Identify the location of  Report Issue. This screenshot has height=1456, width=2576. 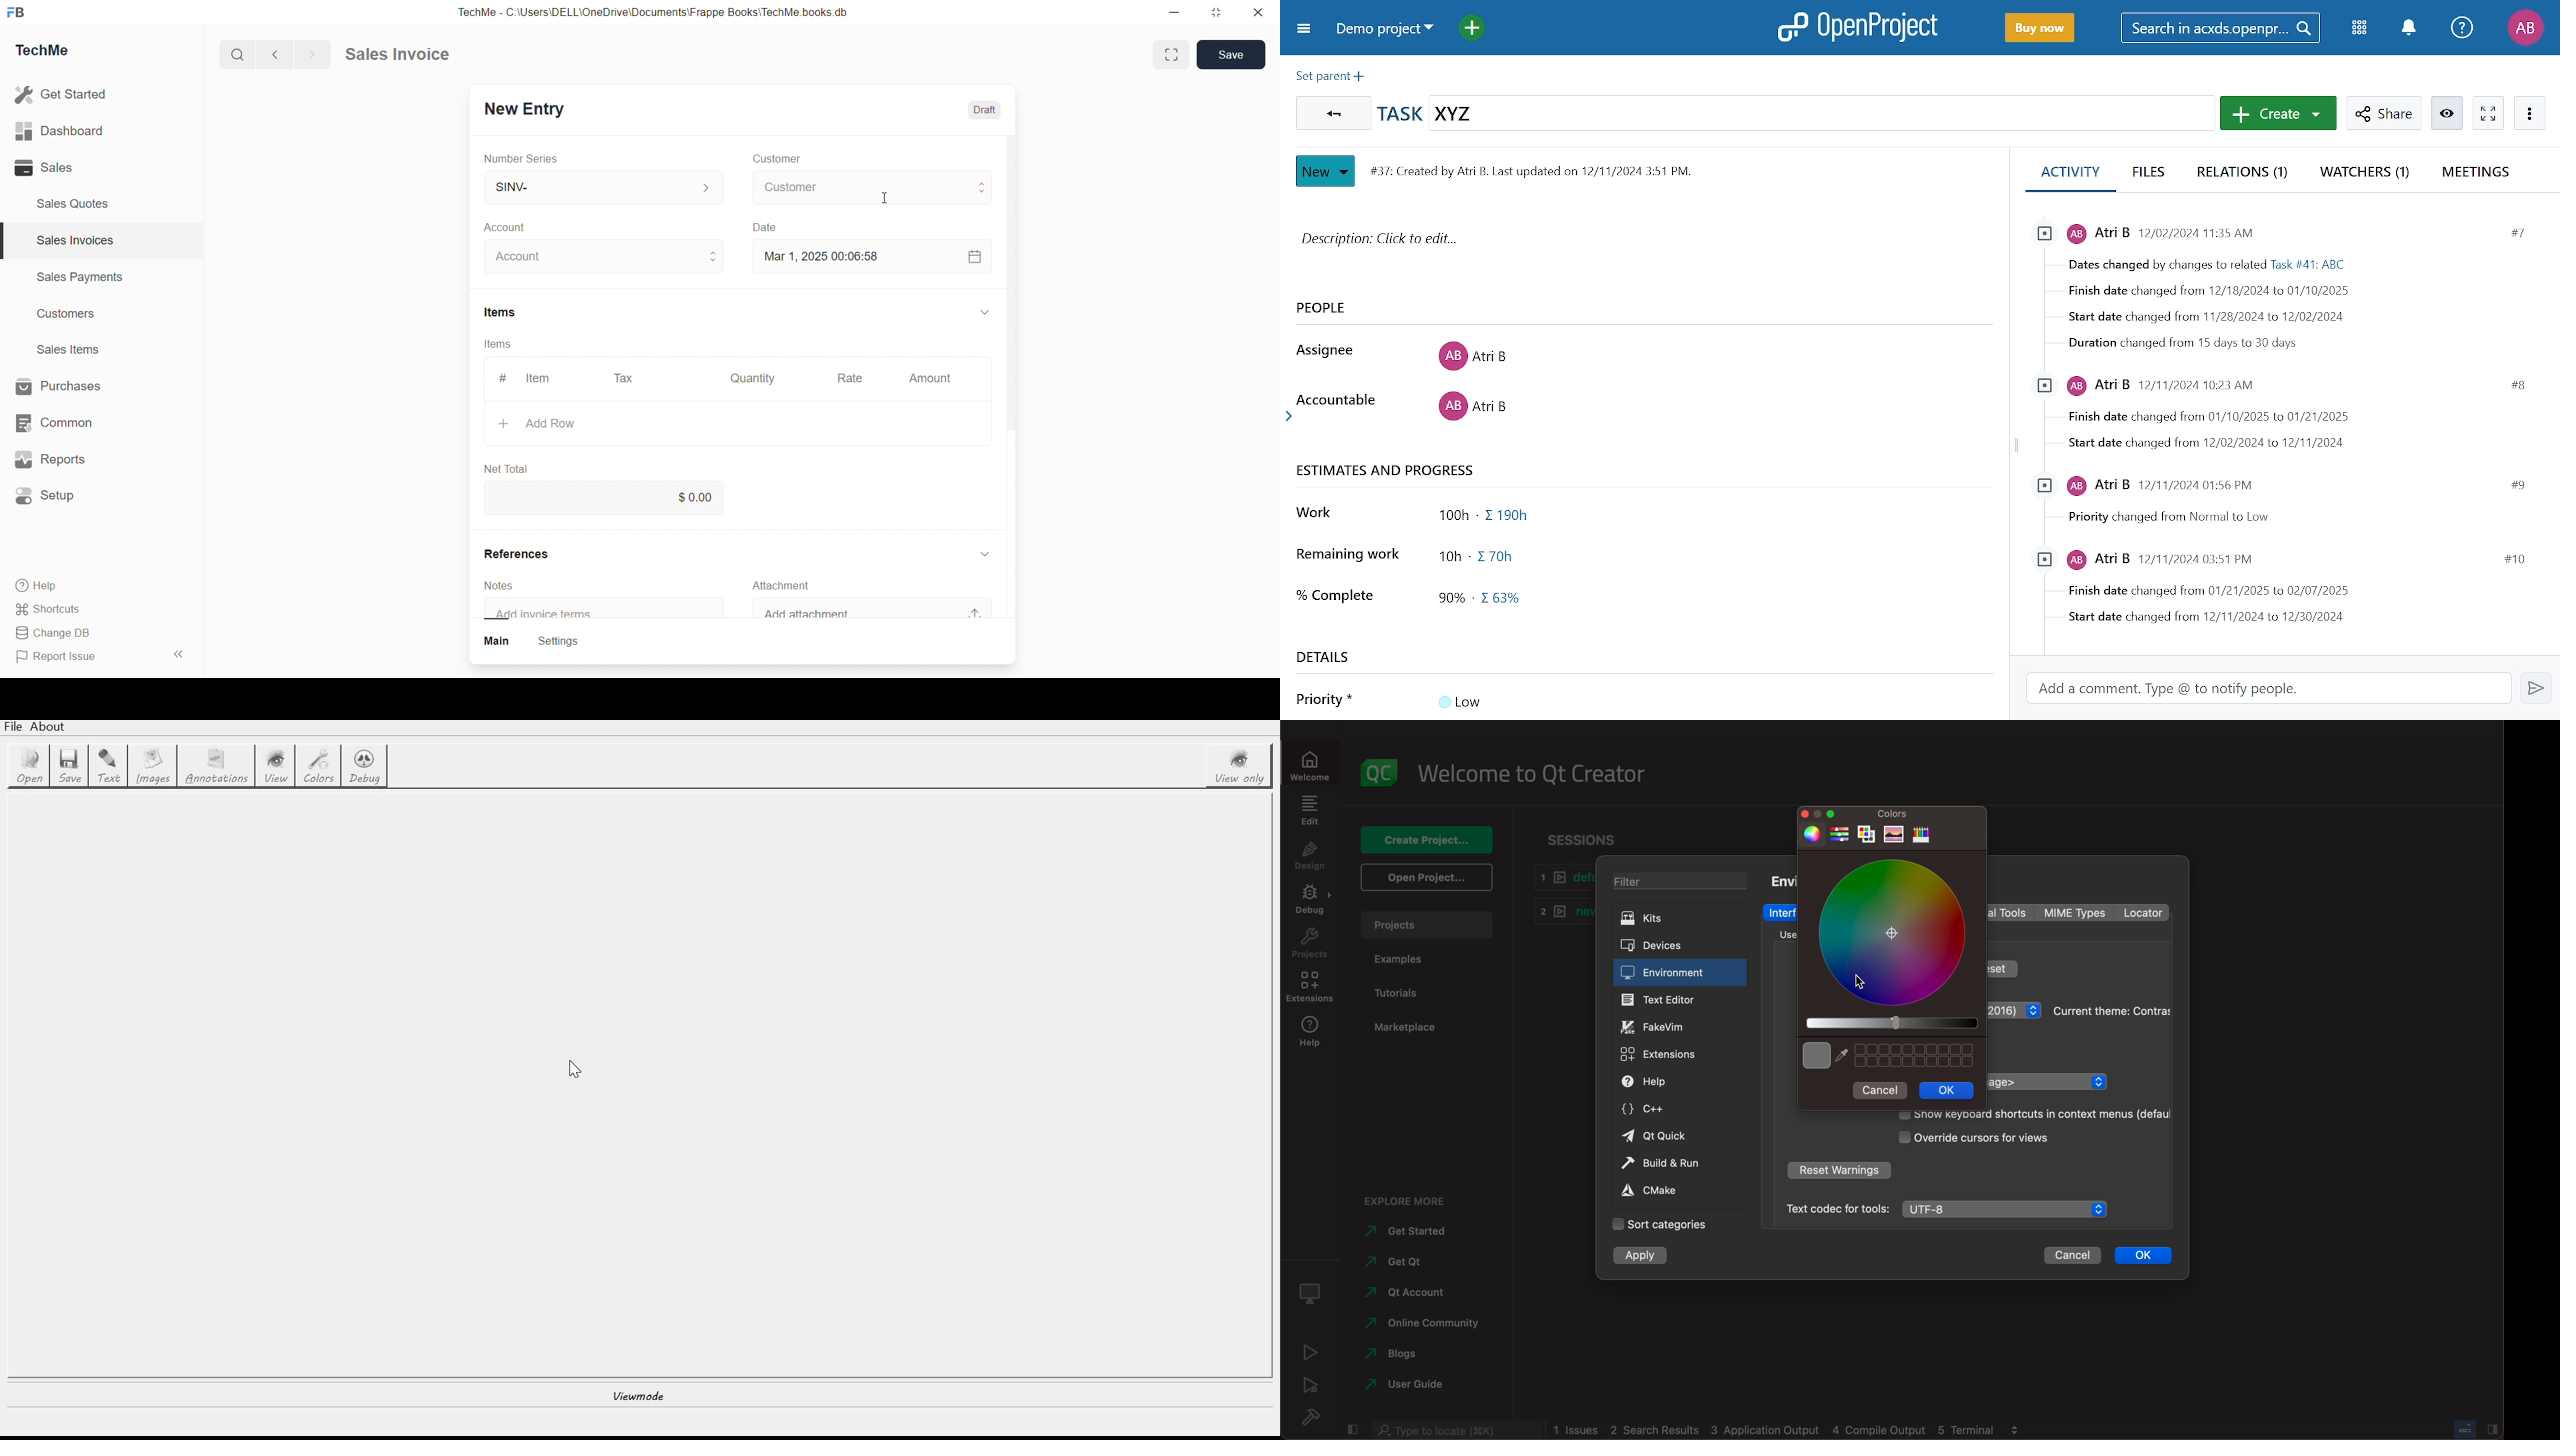
(62, 659).